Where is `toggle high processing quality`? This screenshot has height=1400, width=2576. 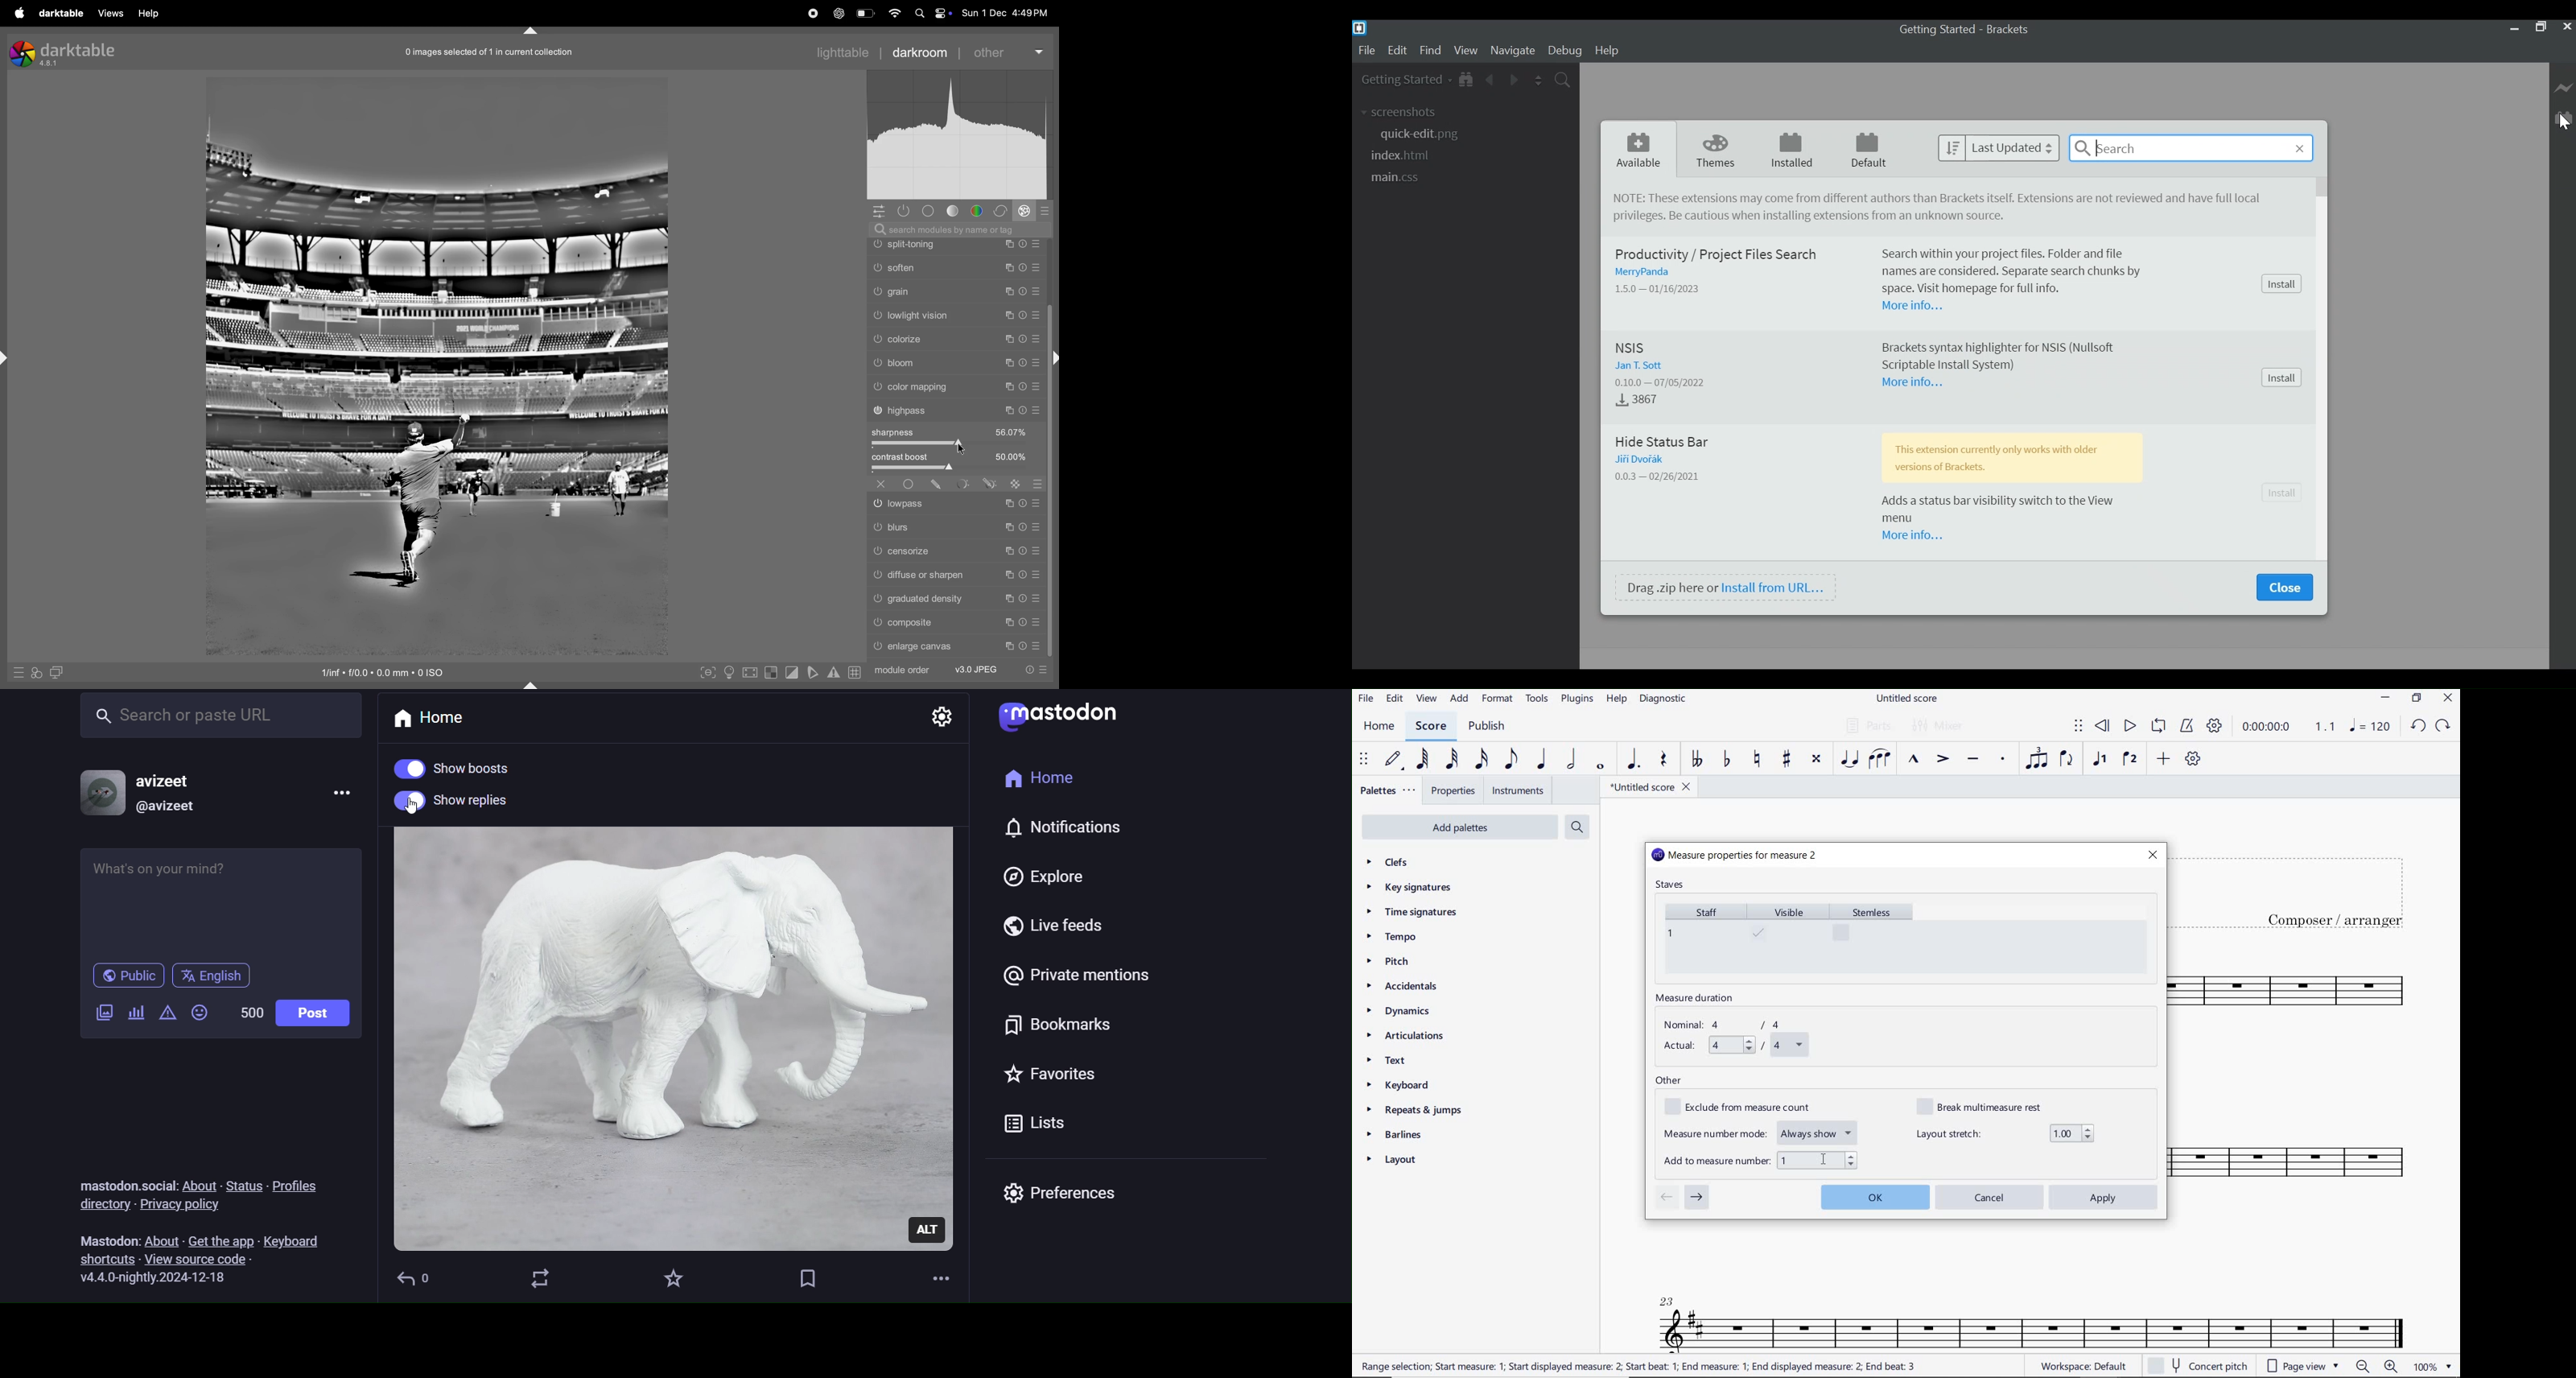
toggle high processing quality is located at coordinates (749, 672).